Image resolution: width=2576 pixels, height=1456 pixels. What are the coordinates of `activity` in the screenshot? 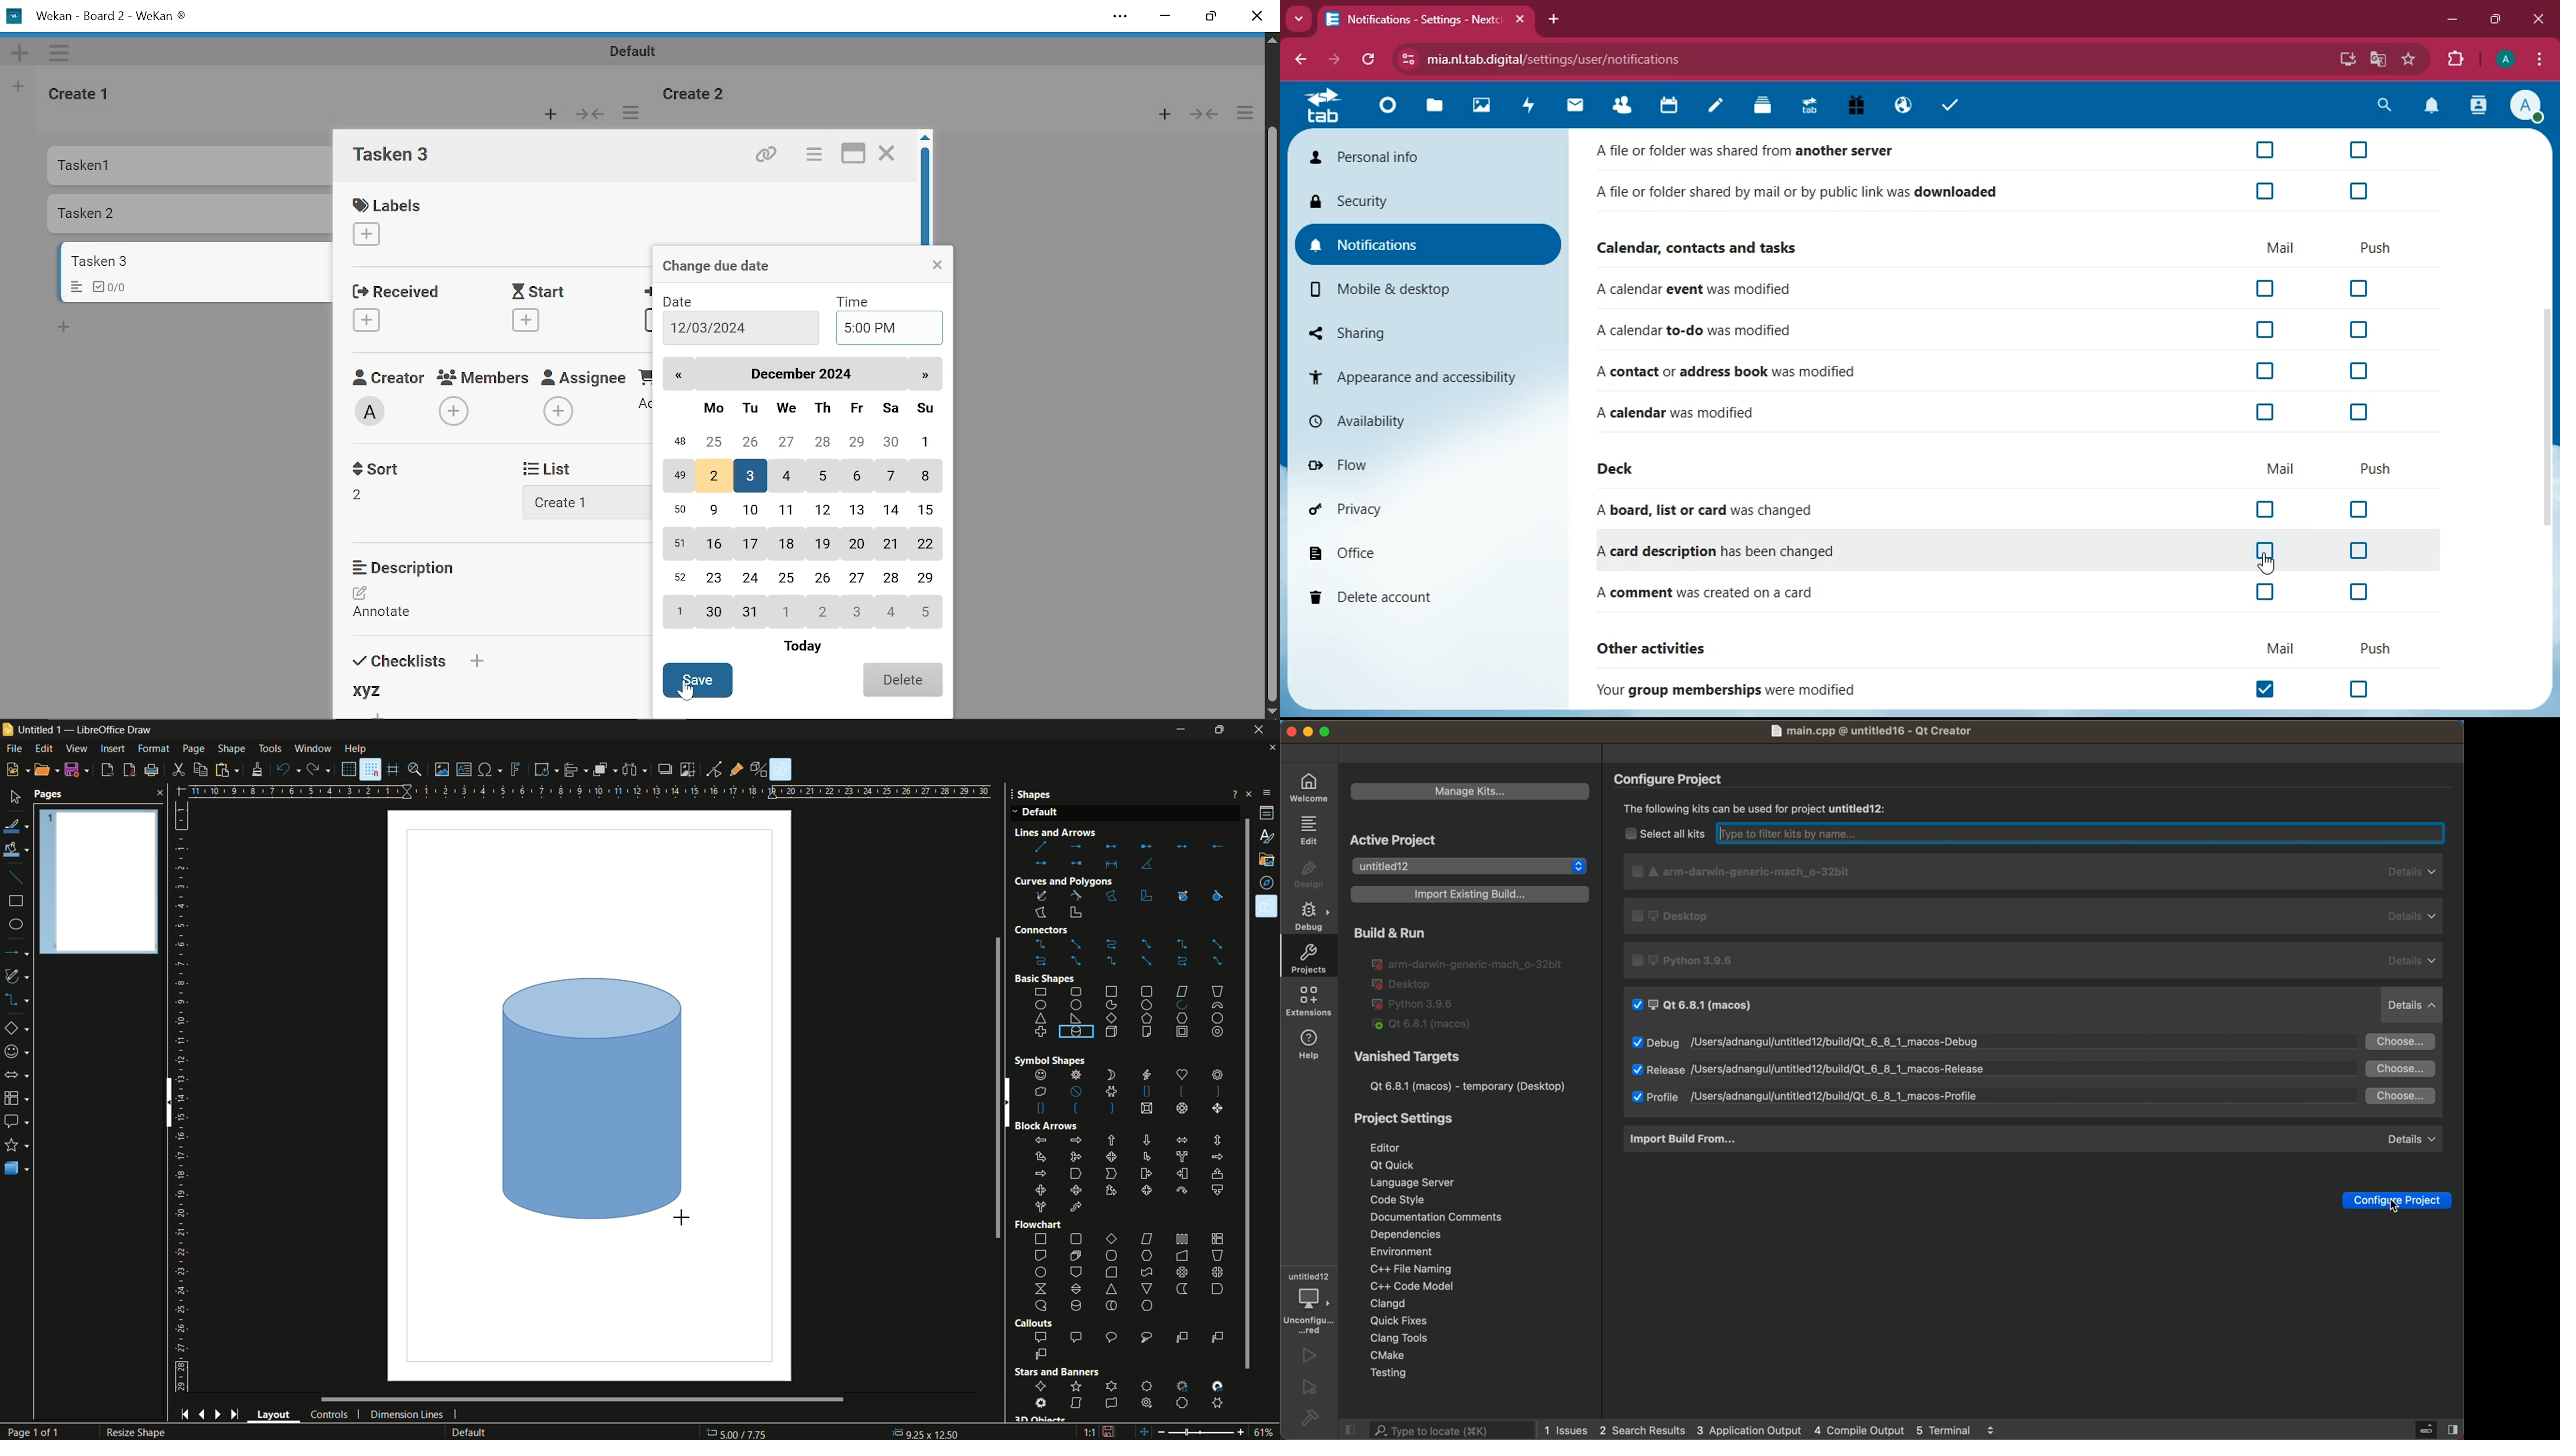 It's located at (1530, 105).